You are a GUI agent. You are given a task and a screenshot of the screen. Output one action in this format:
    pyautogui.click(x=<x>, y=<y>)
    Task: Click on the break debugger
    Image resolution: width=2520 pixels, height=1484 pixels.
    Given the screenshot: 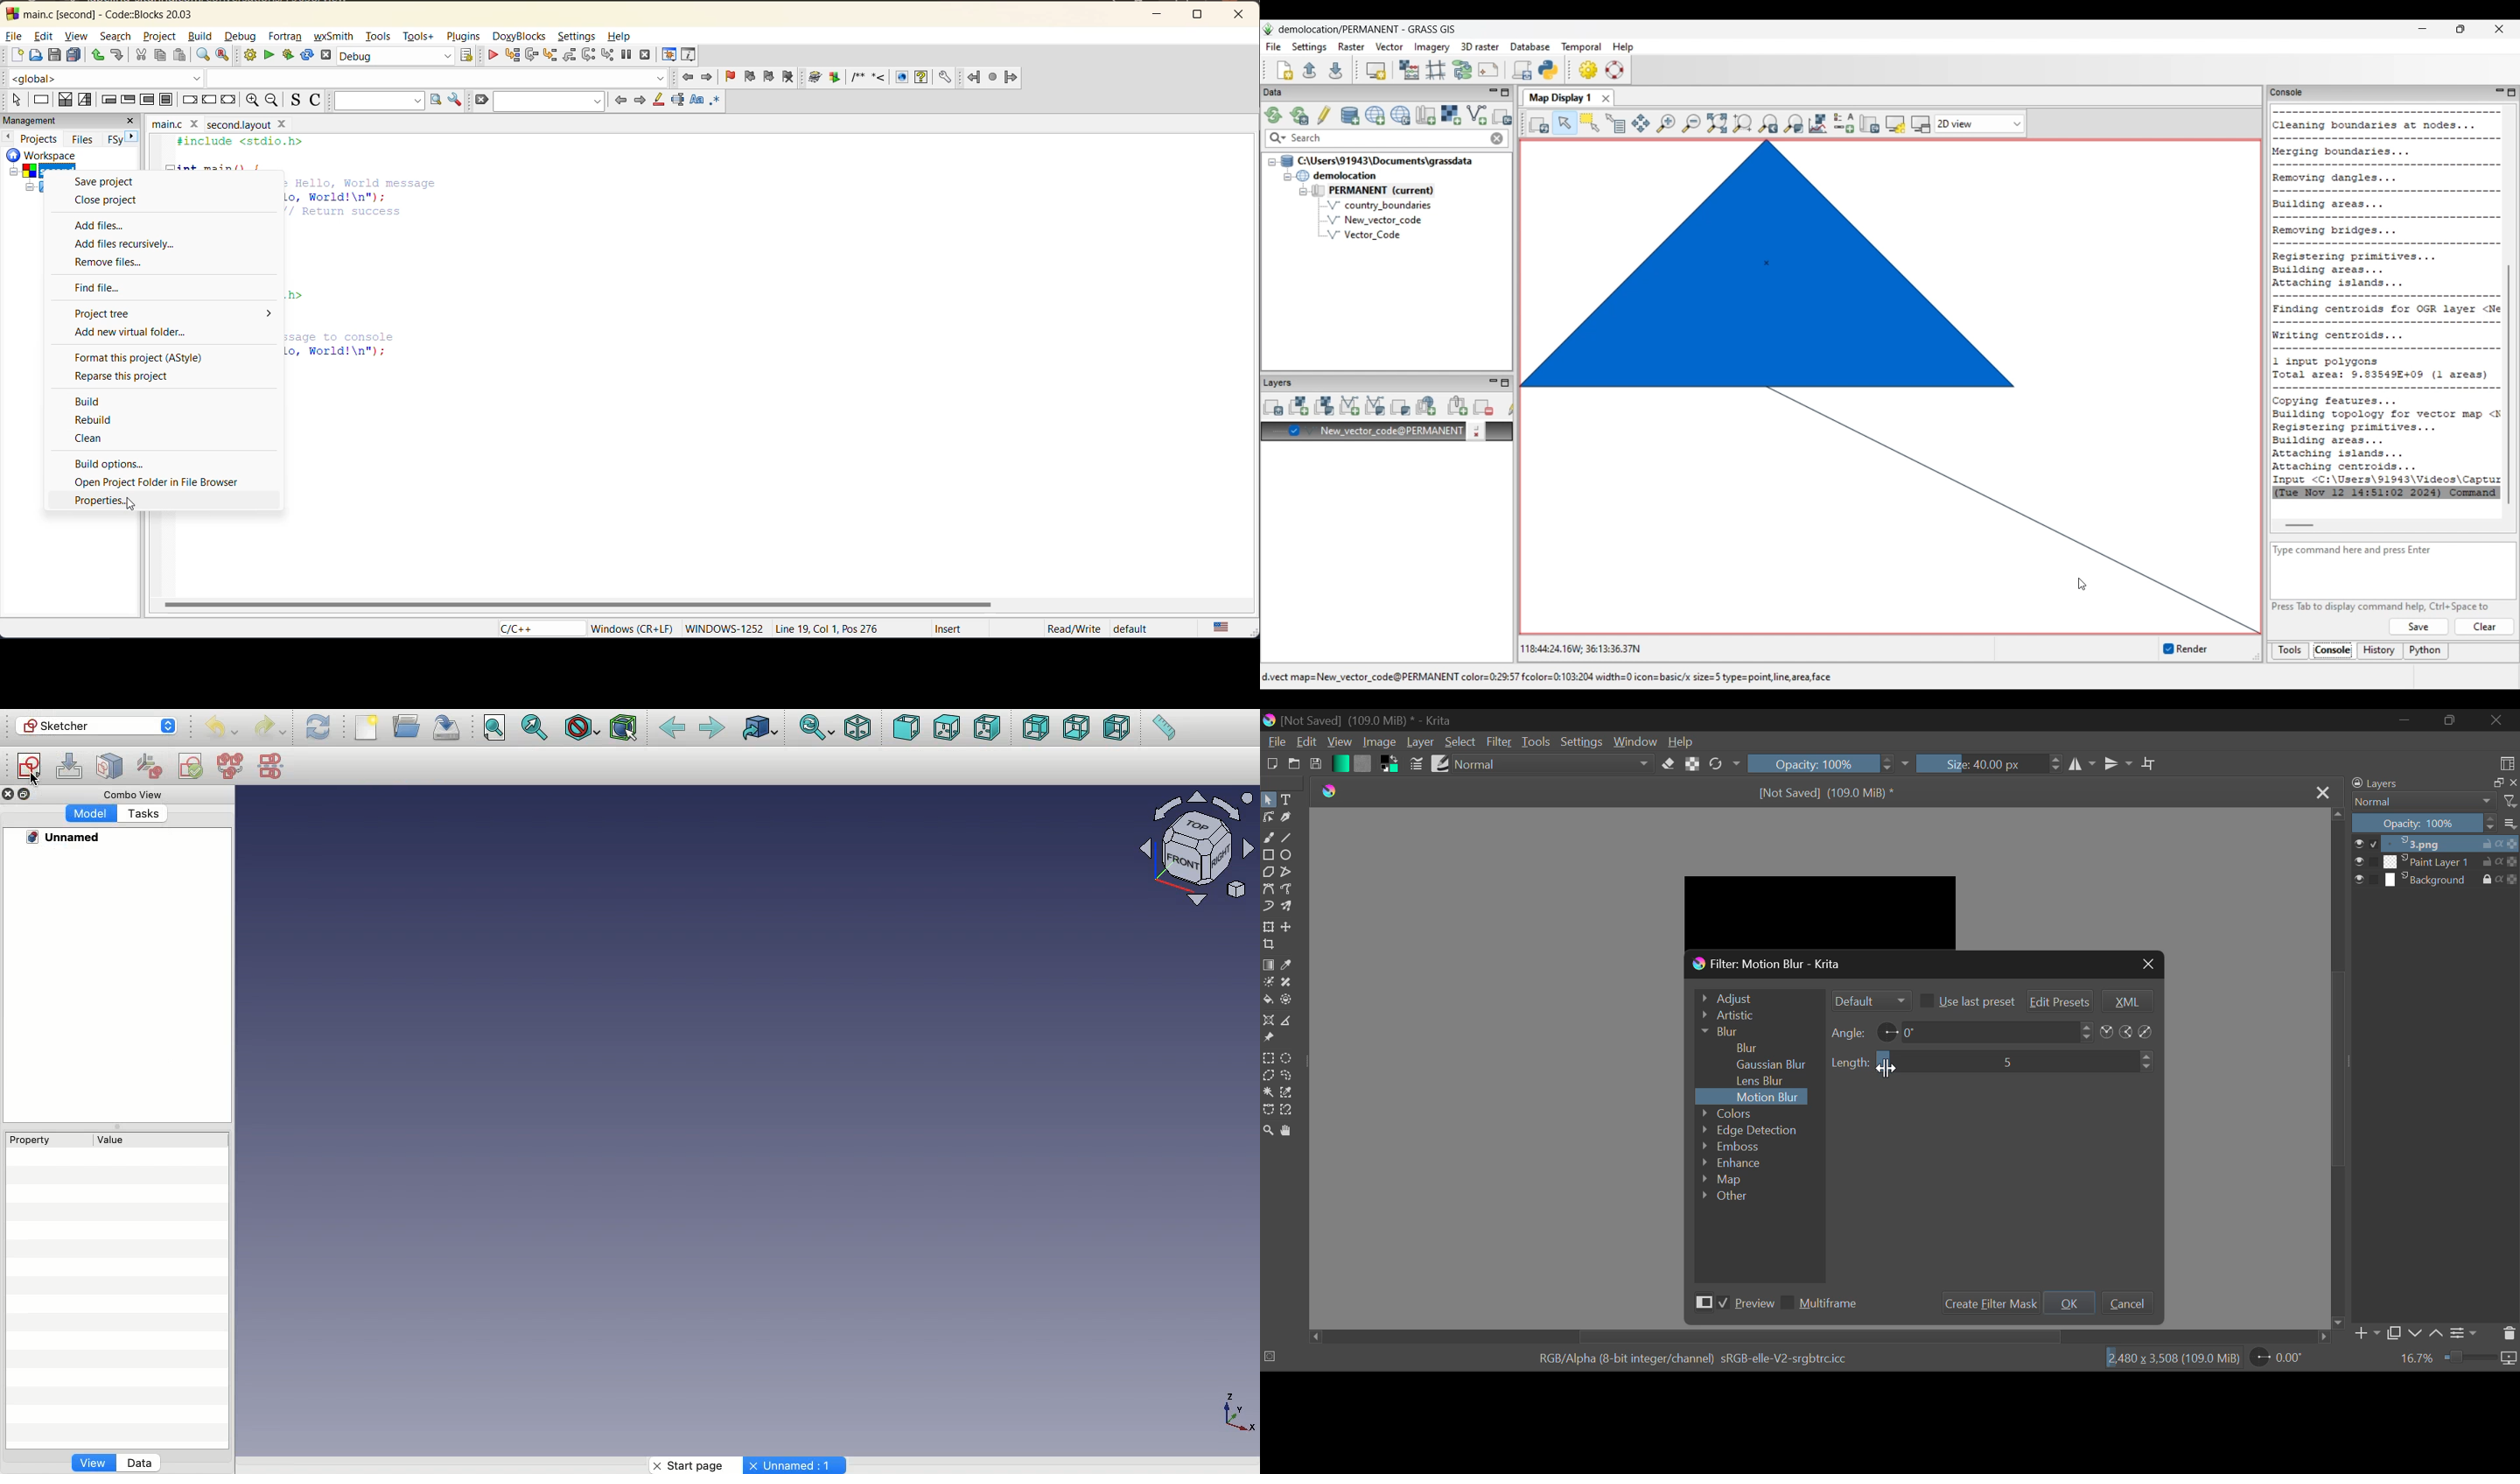 What is the action you would take?
    pyautogui.click(x=627, y=55)
    